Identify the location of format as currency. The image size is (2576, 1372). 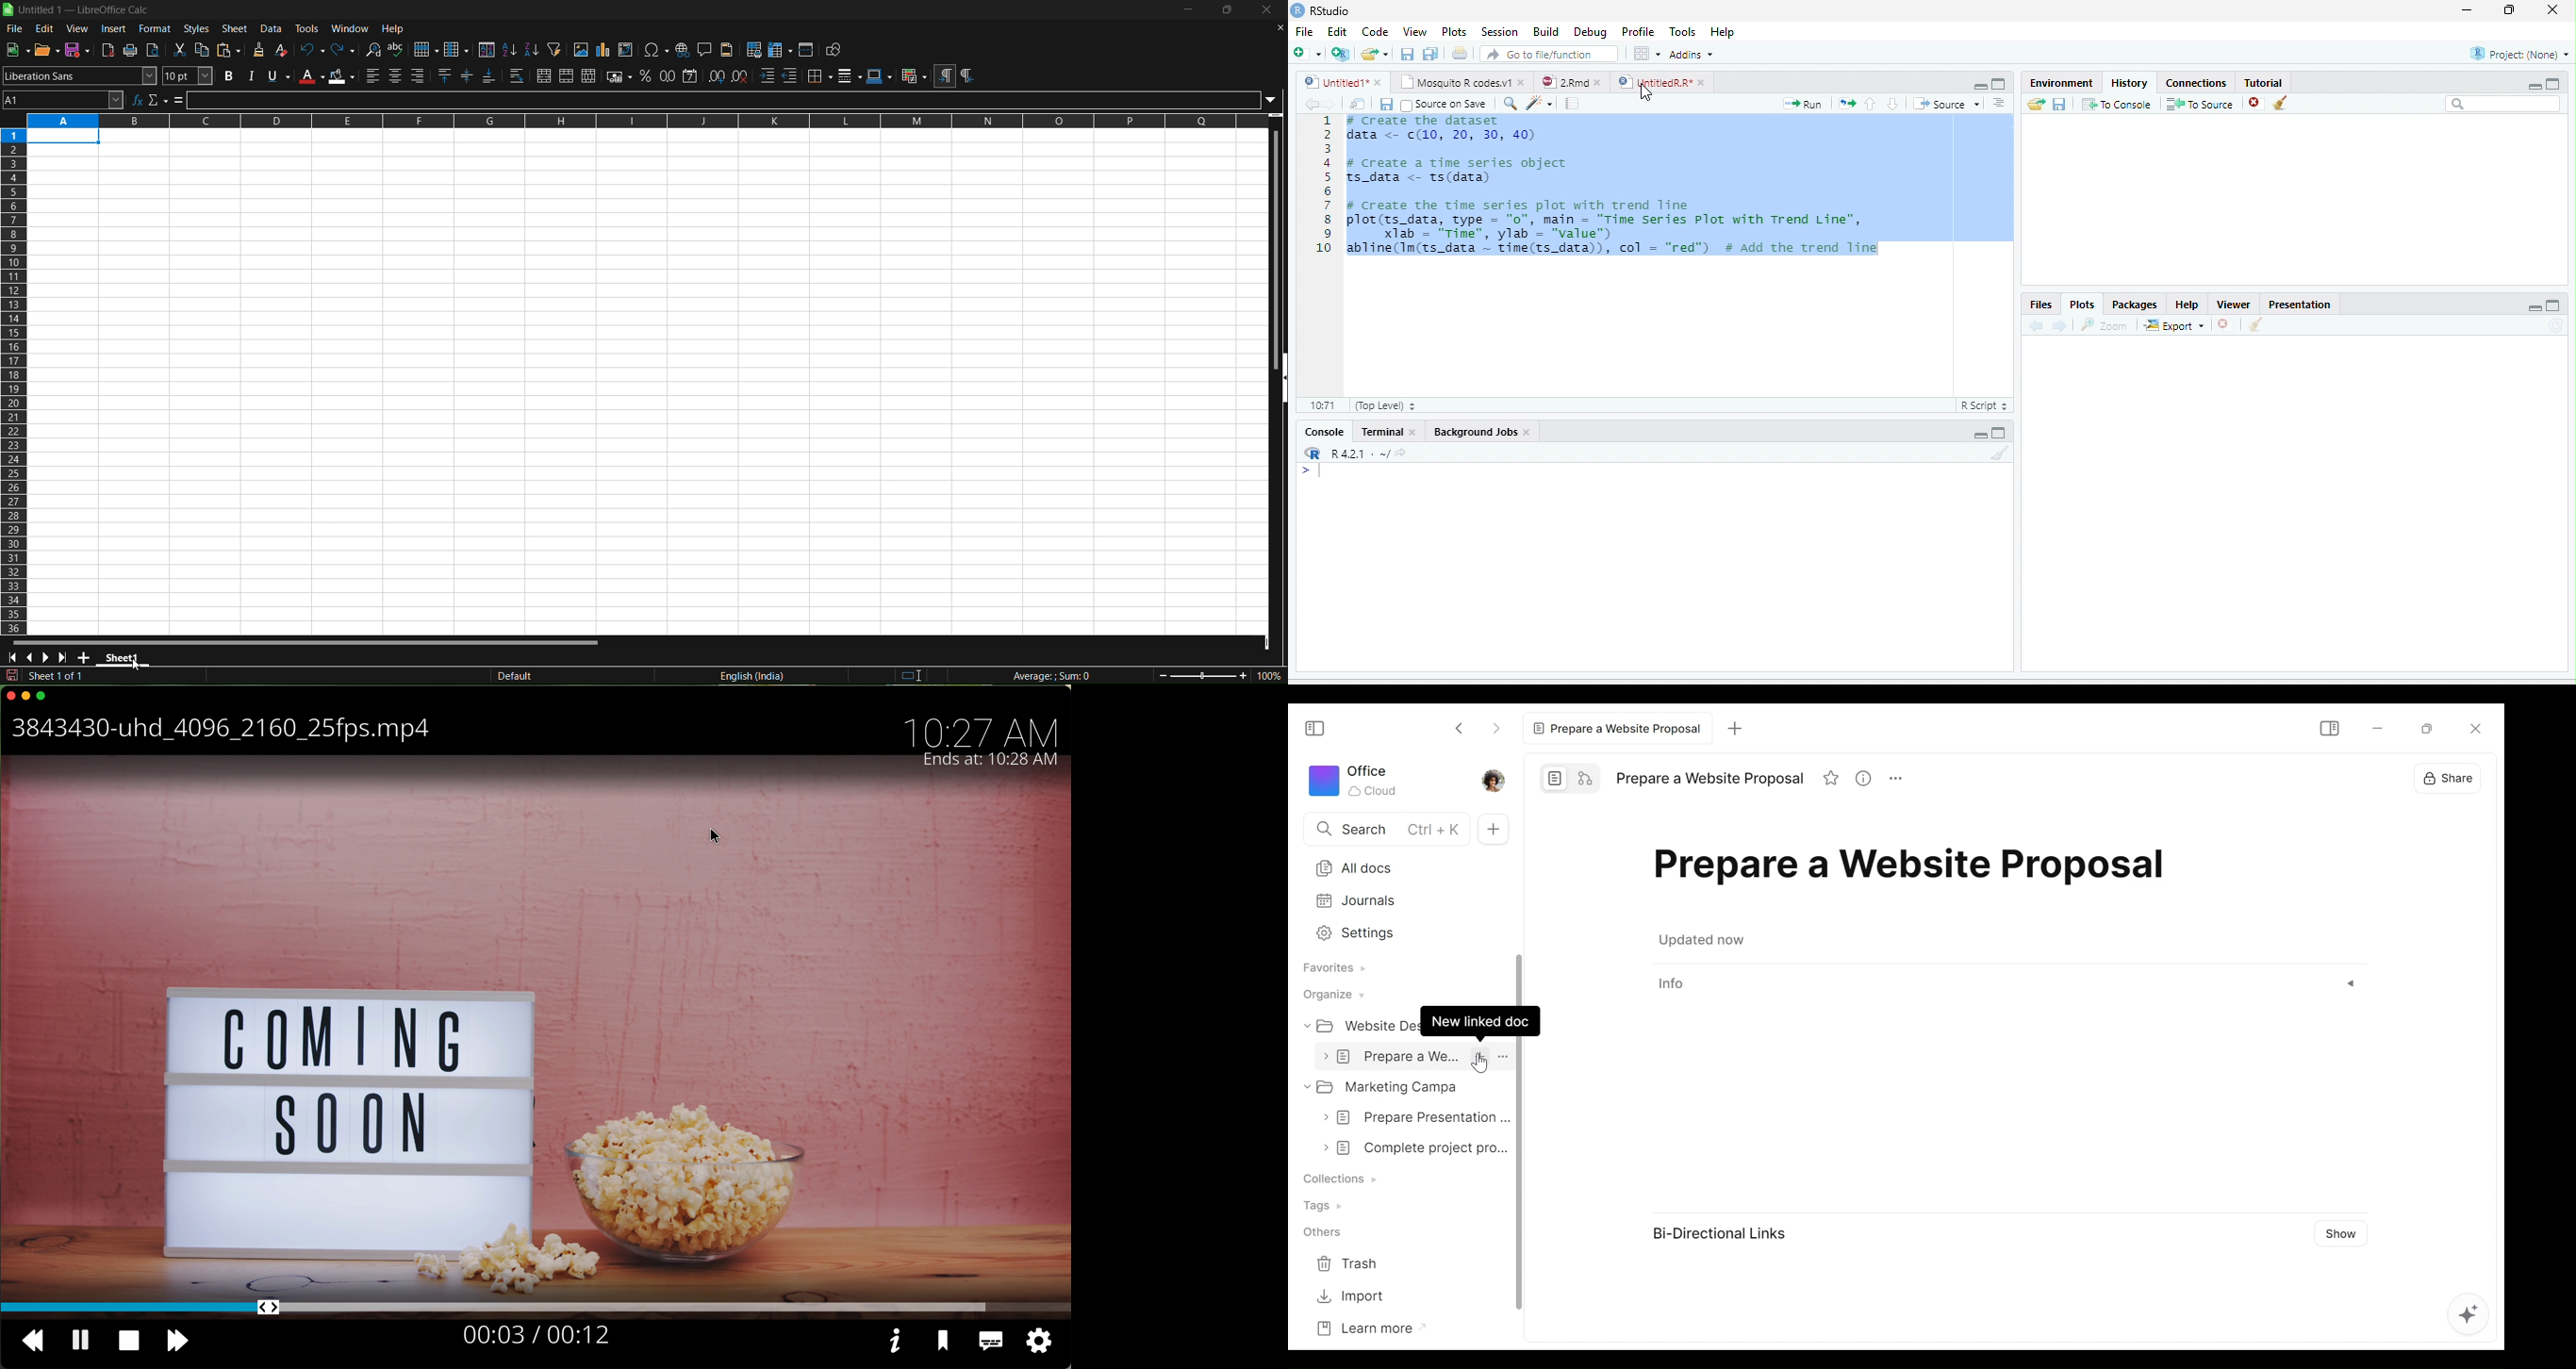
(620, 77).